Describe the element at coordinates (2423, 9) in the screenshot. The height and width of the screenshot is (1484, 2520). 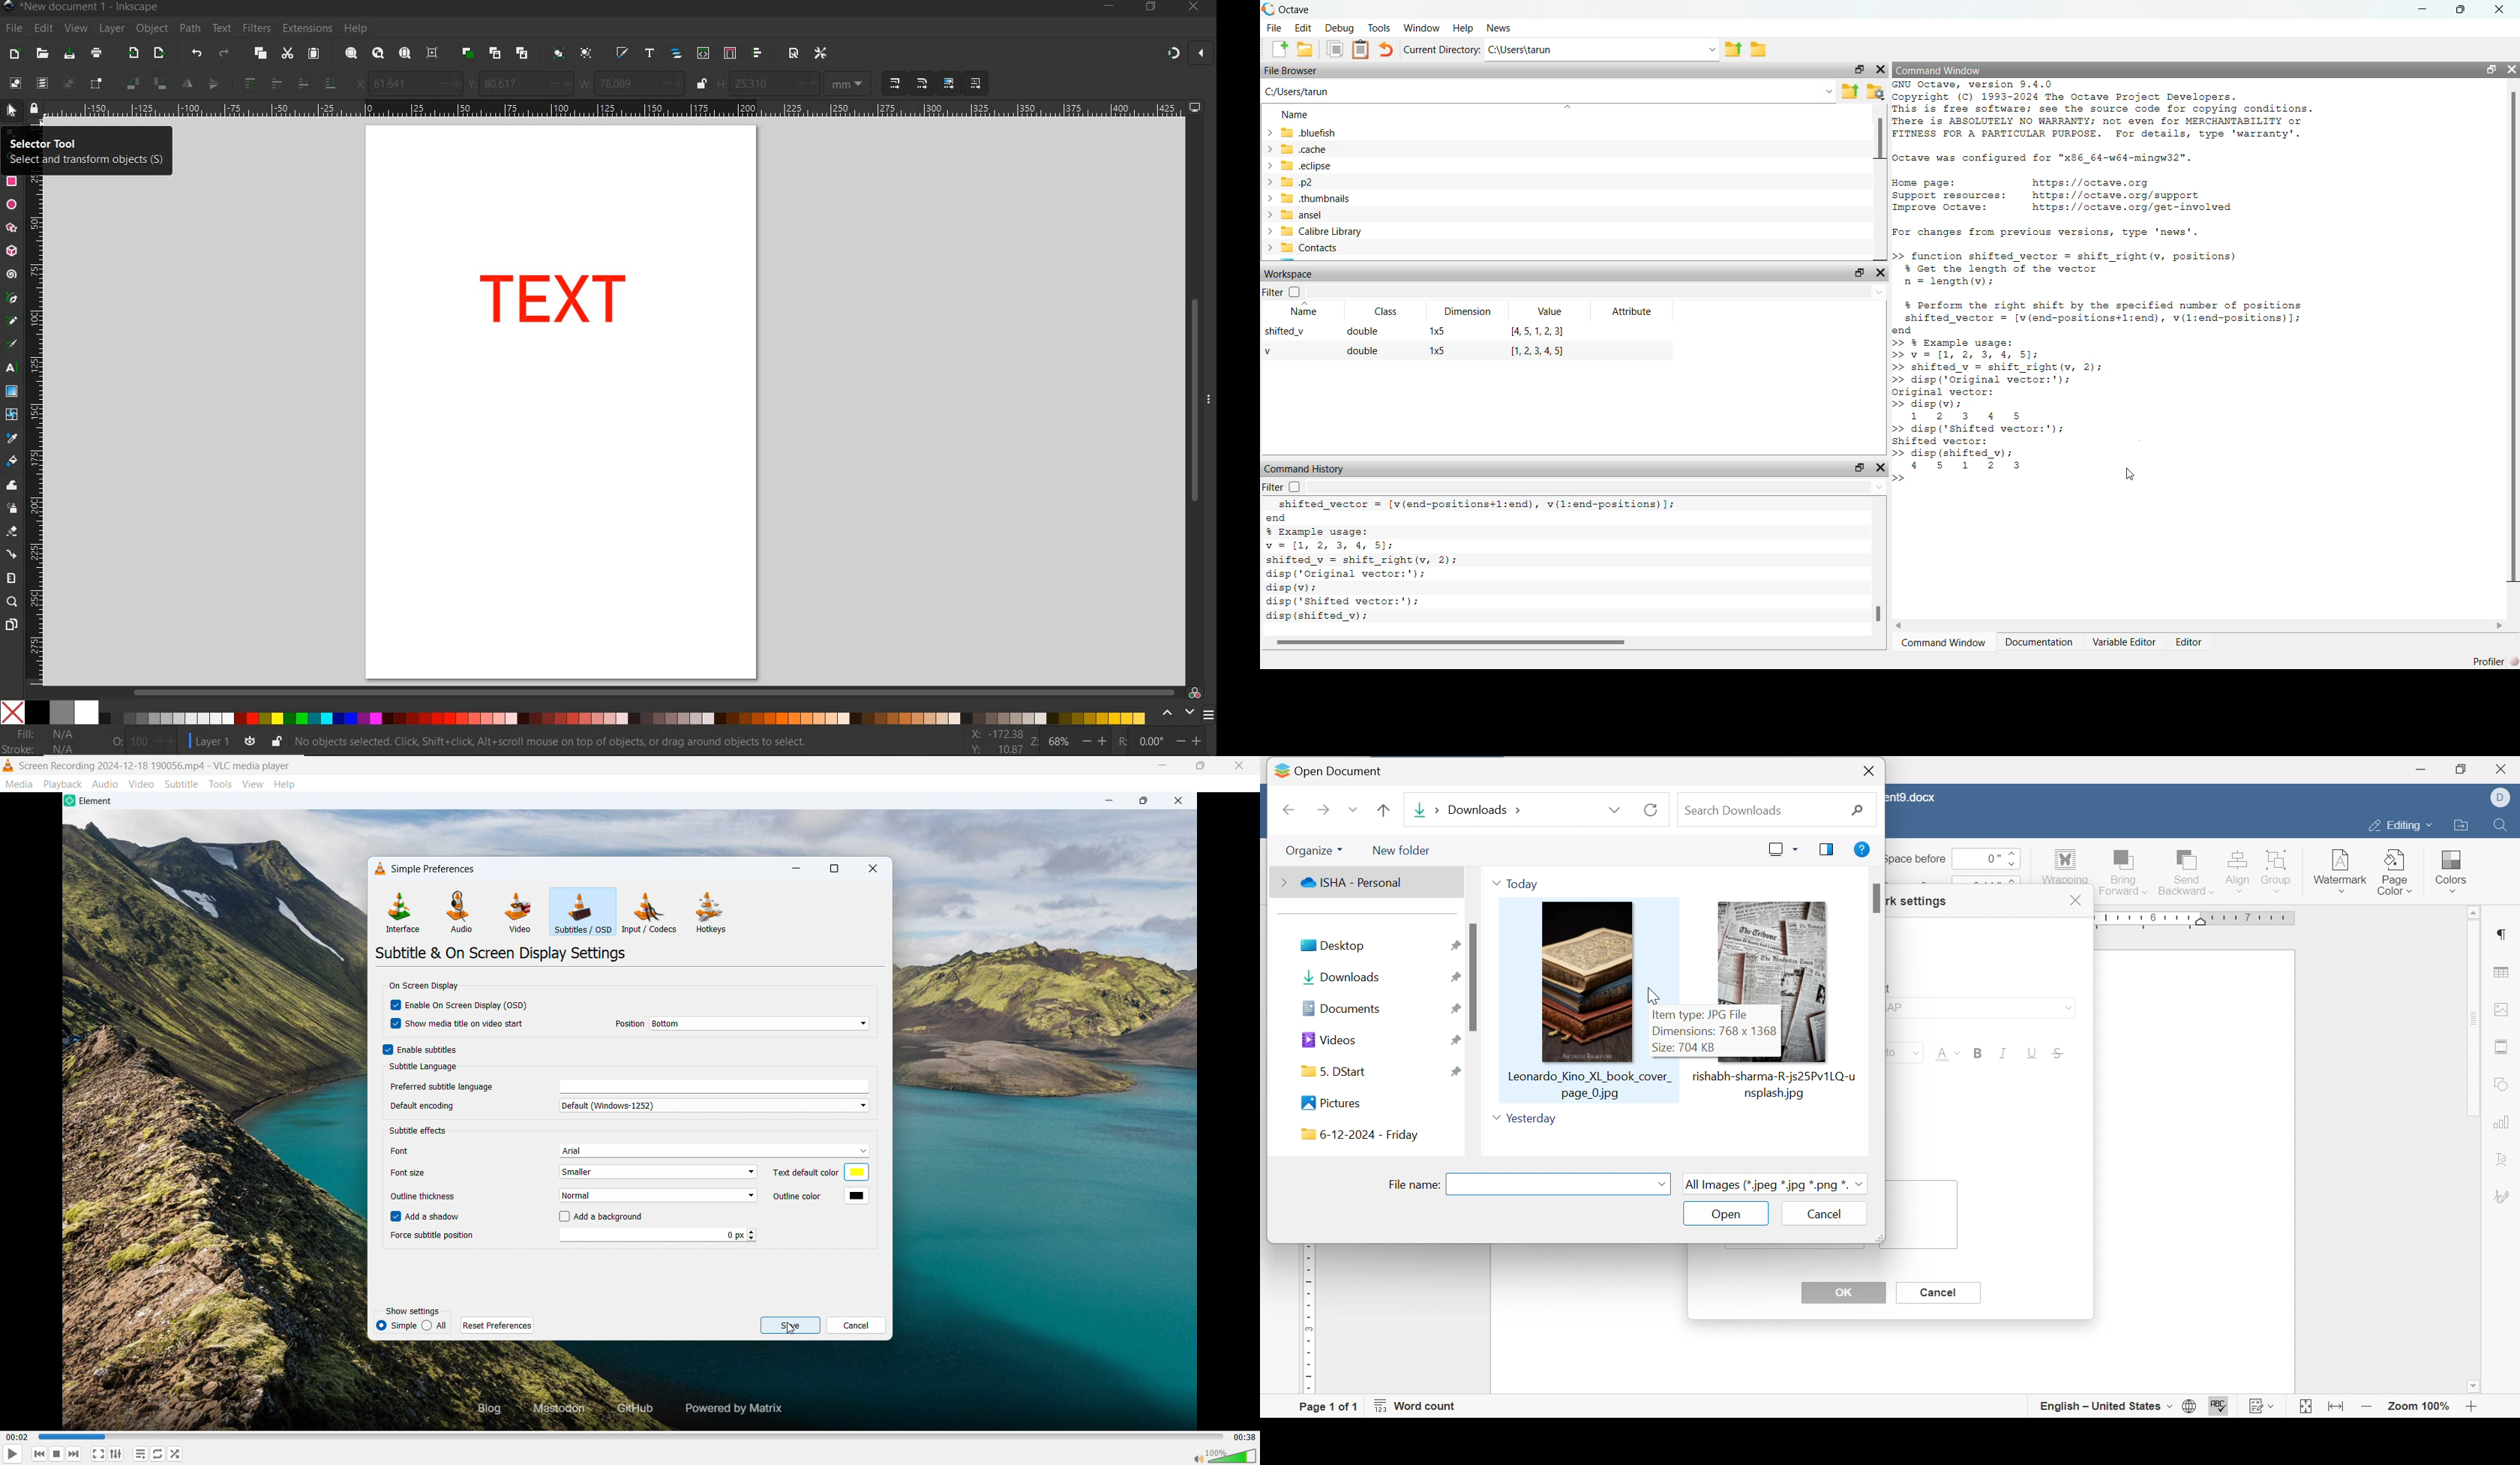
I see `minimize` at that location.